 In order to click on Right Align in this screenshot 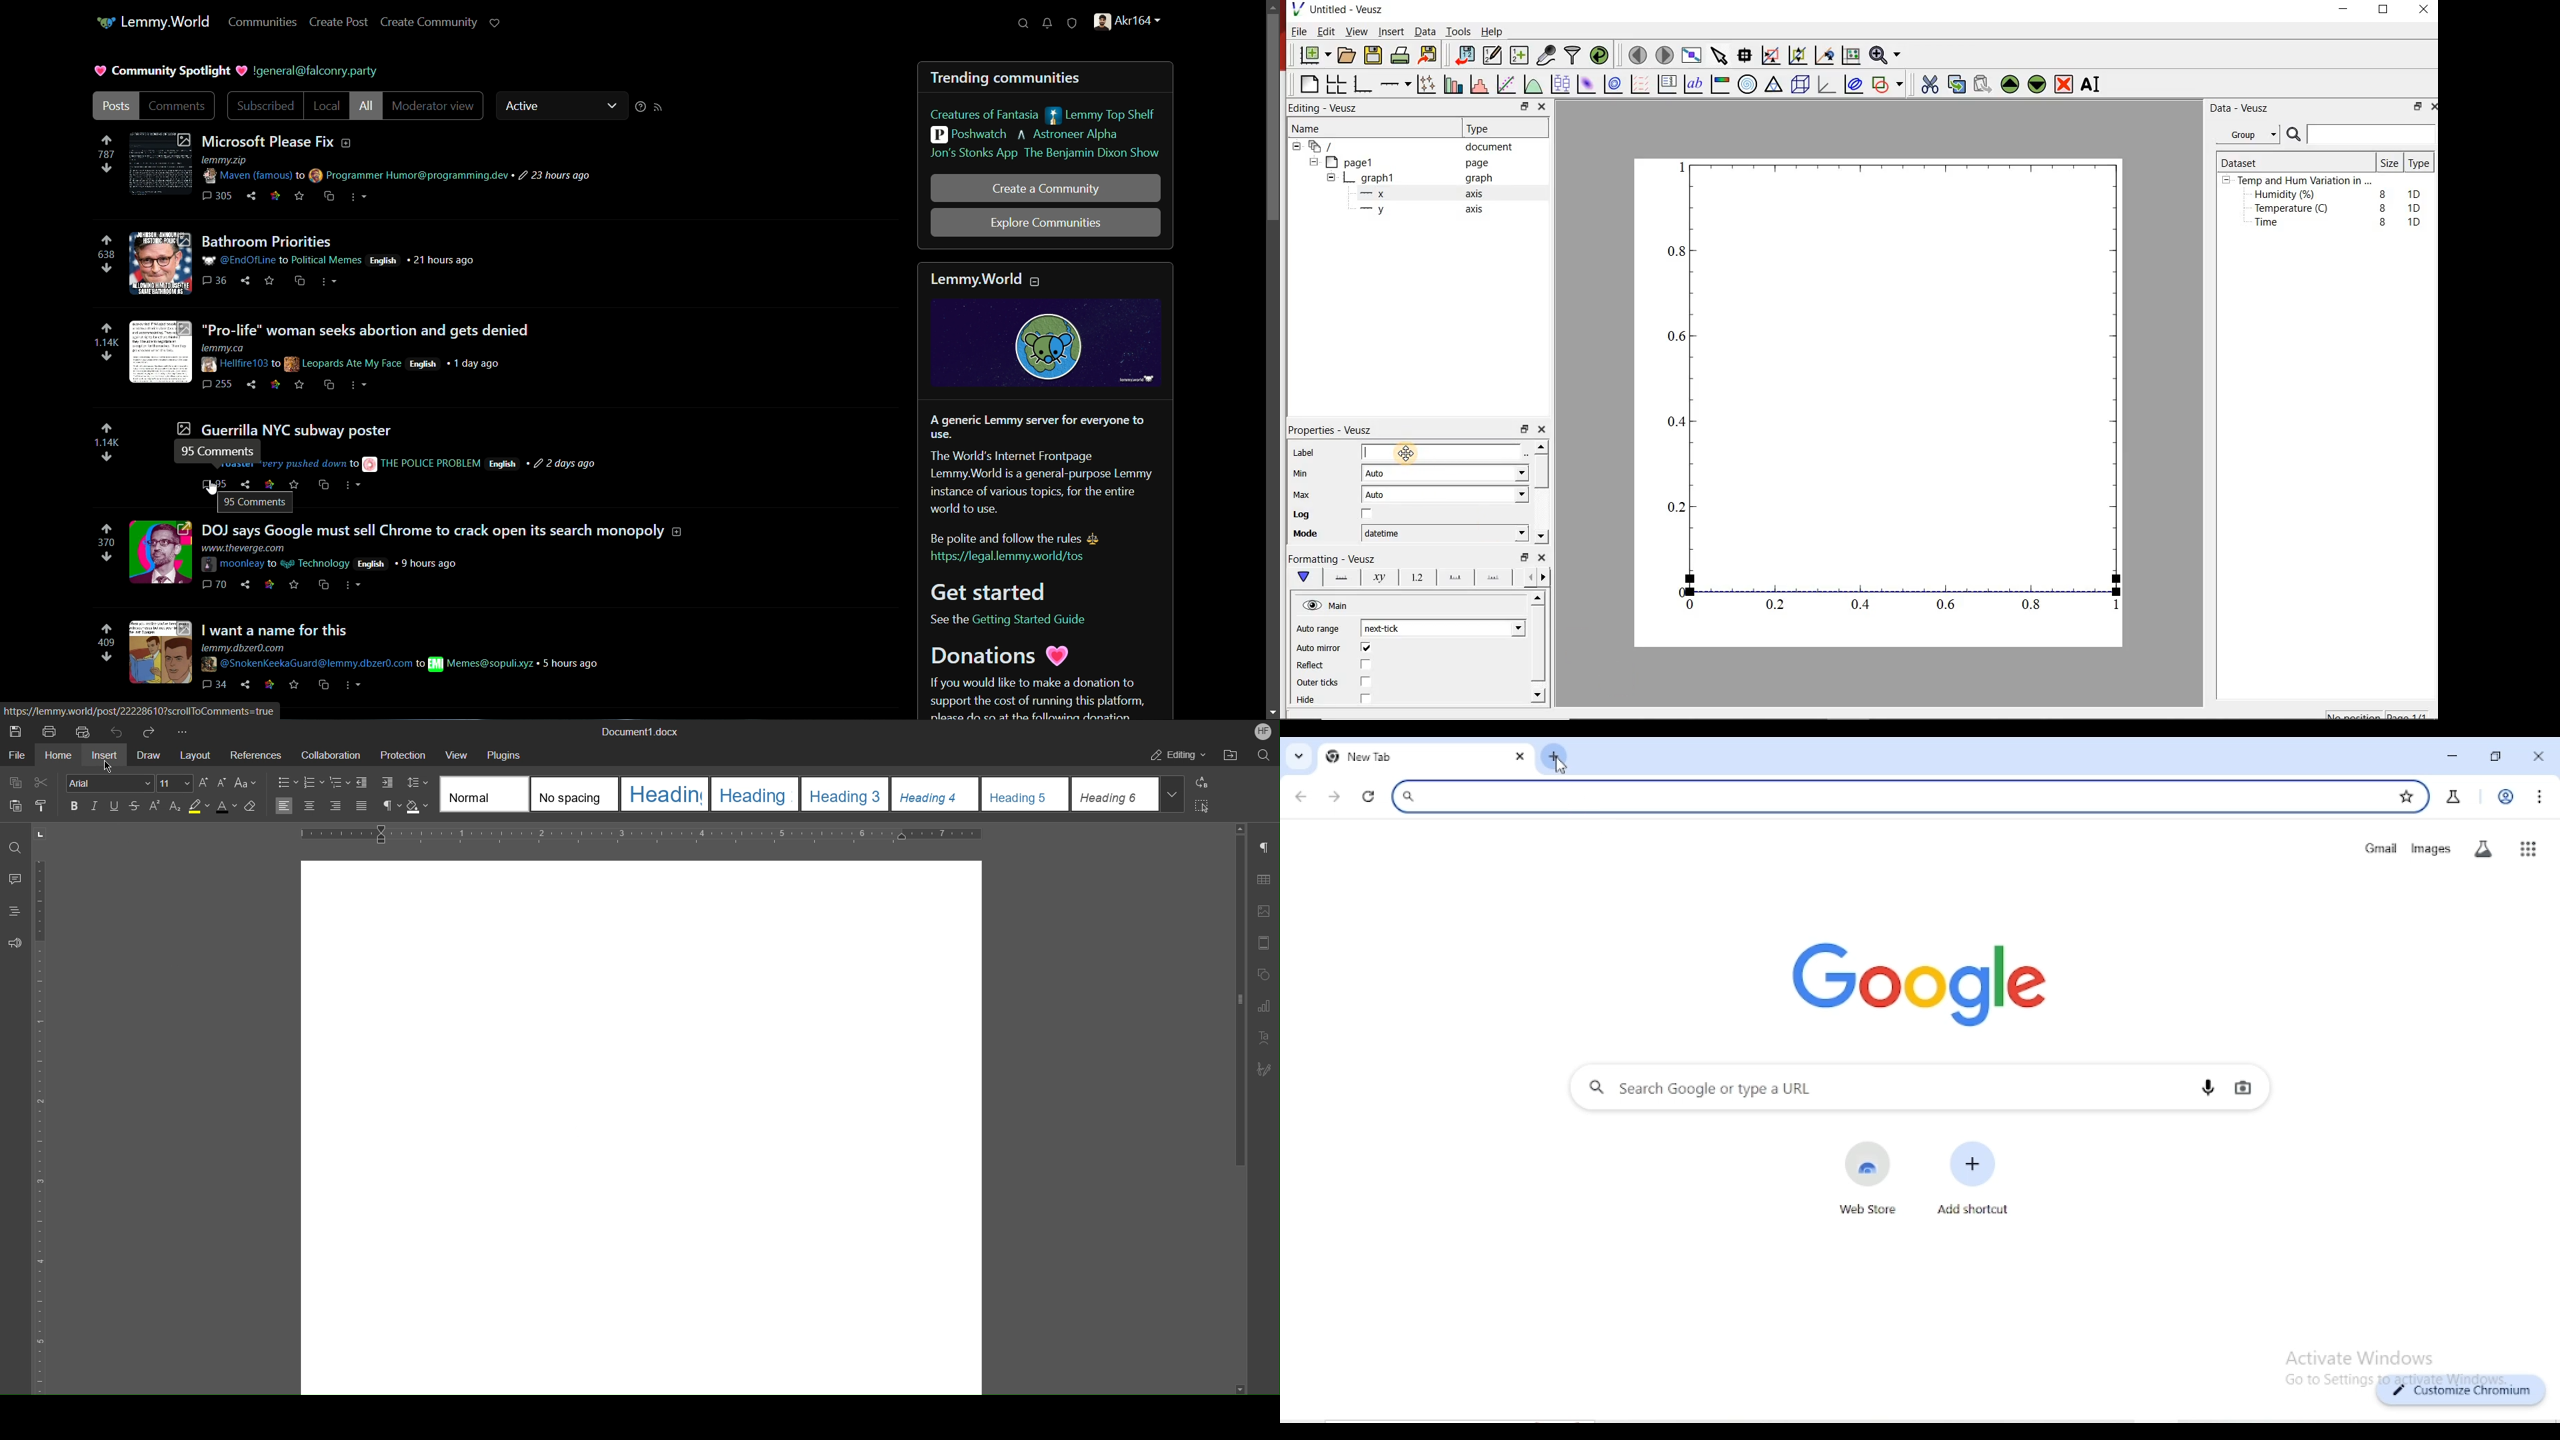, I will do `click(334, 806)`.